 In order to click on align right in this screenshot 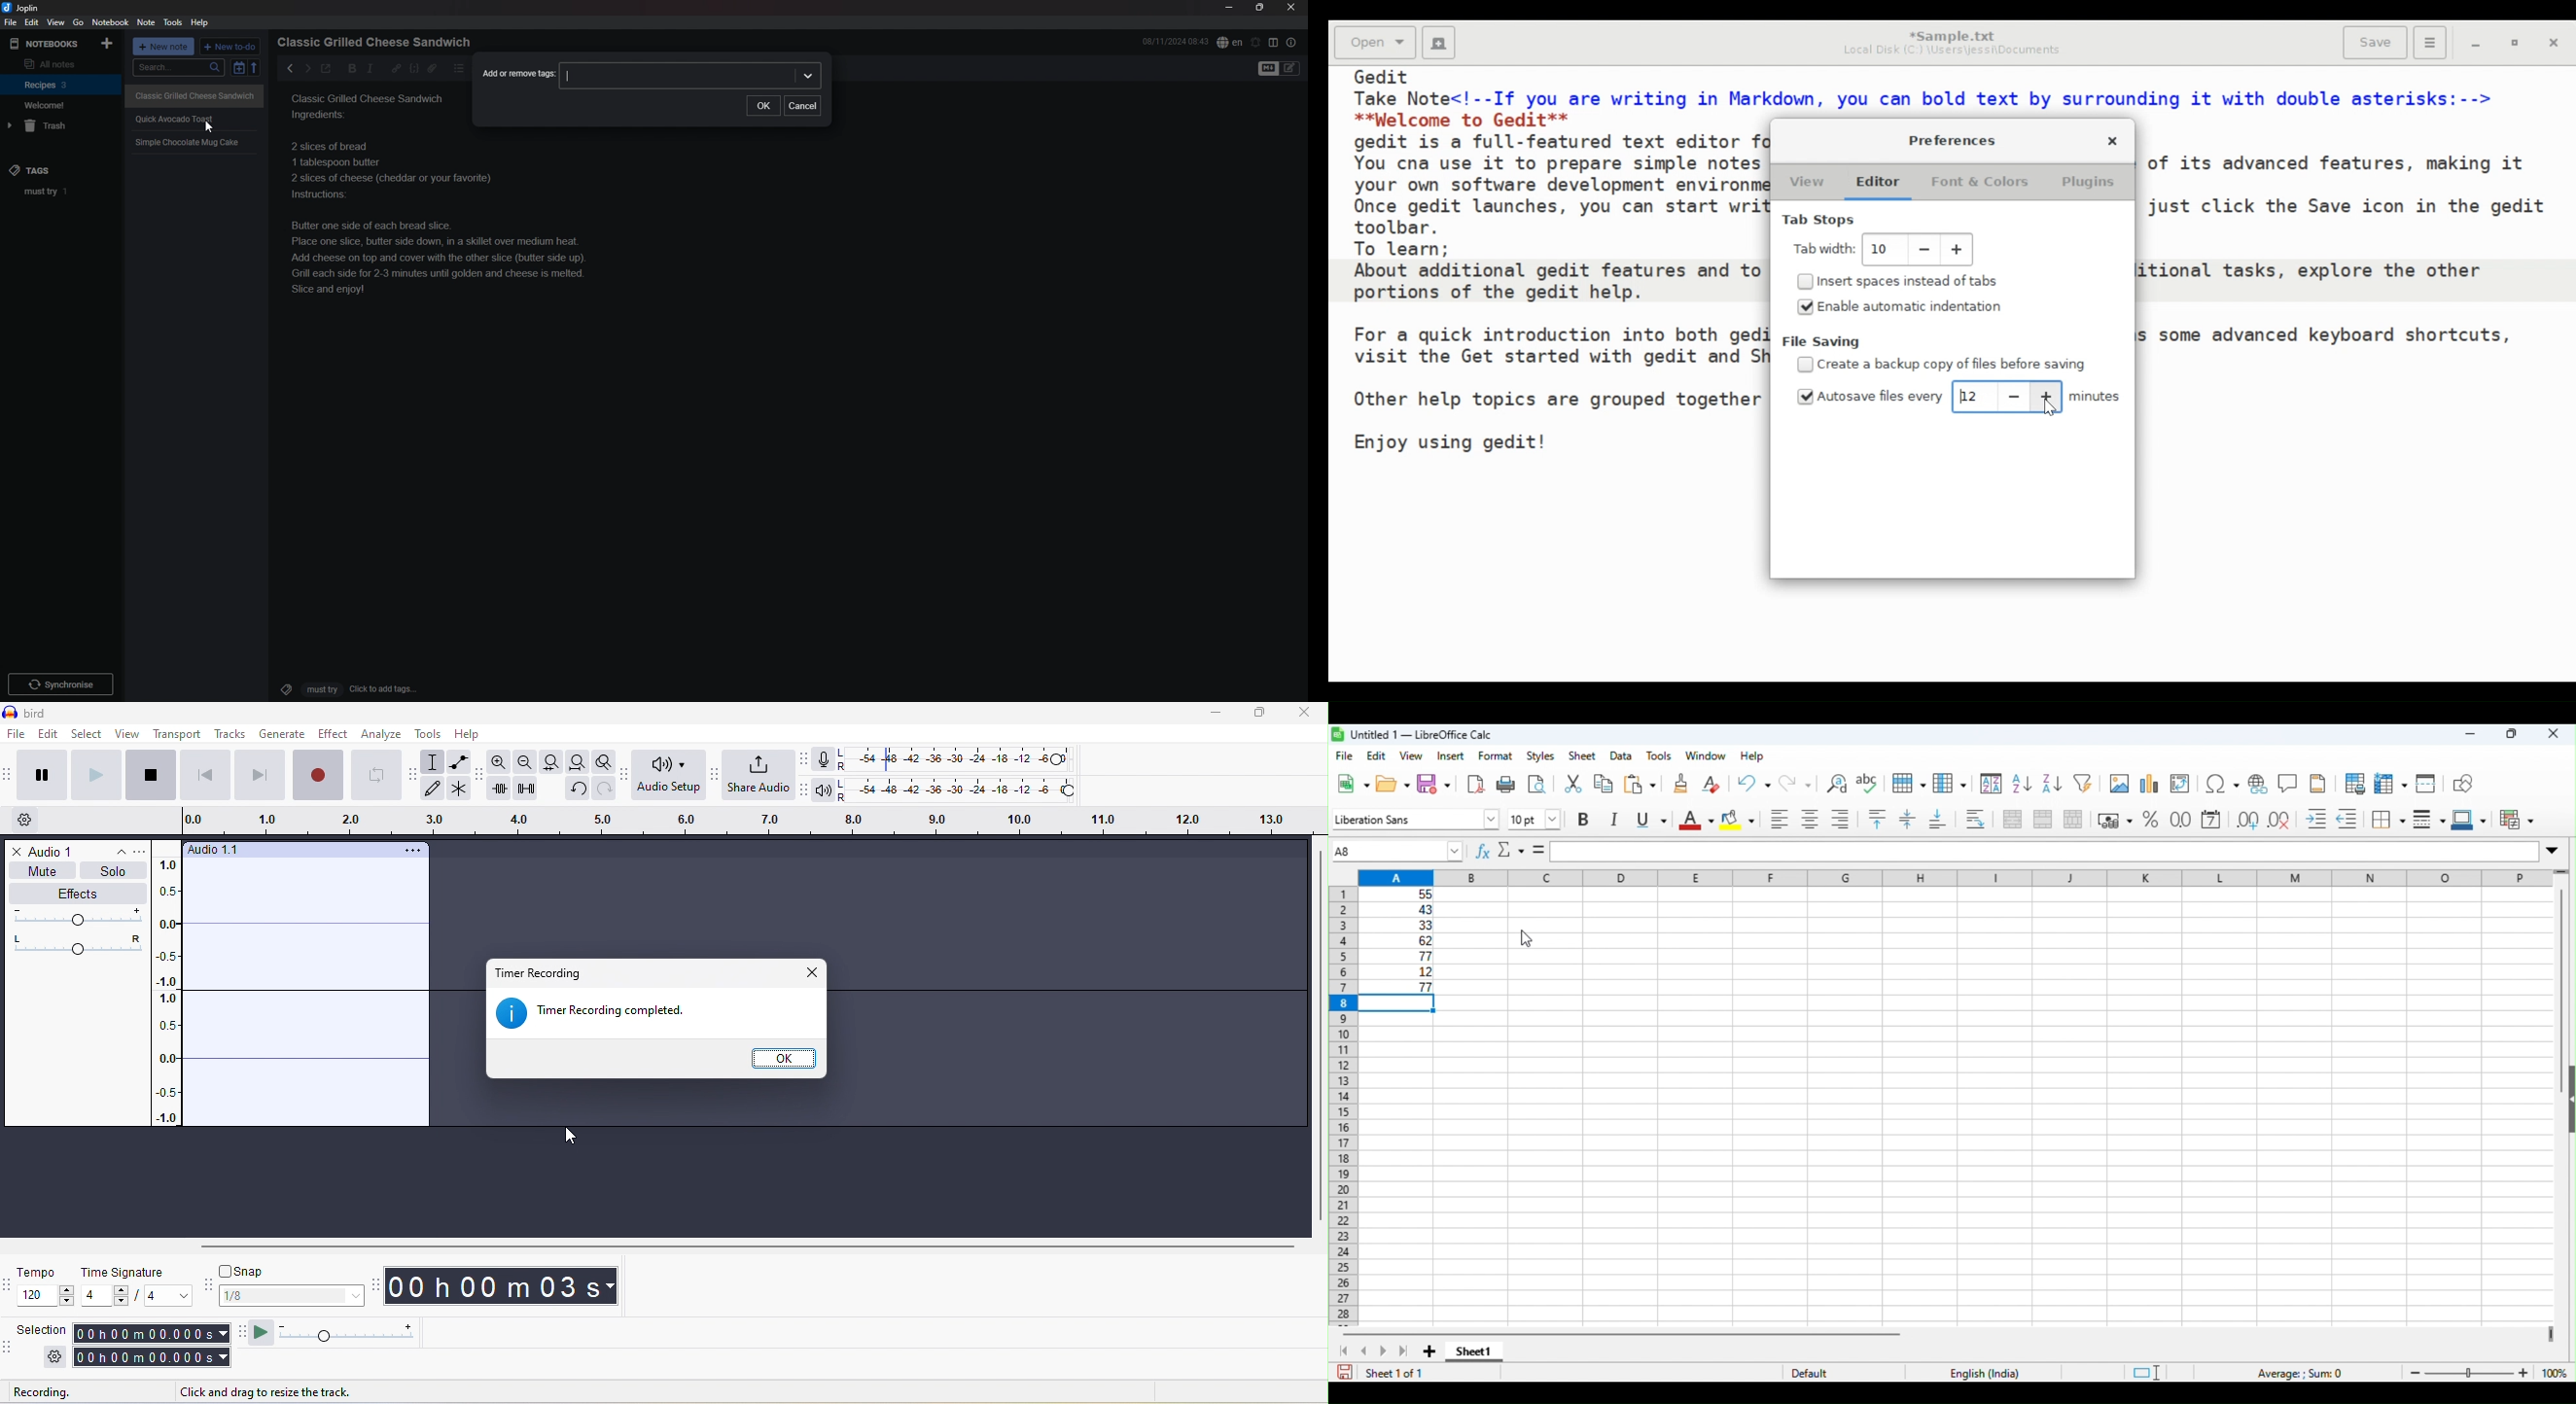, I will do `click(1842, 820)`.